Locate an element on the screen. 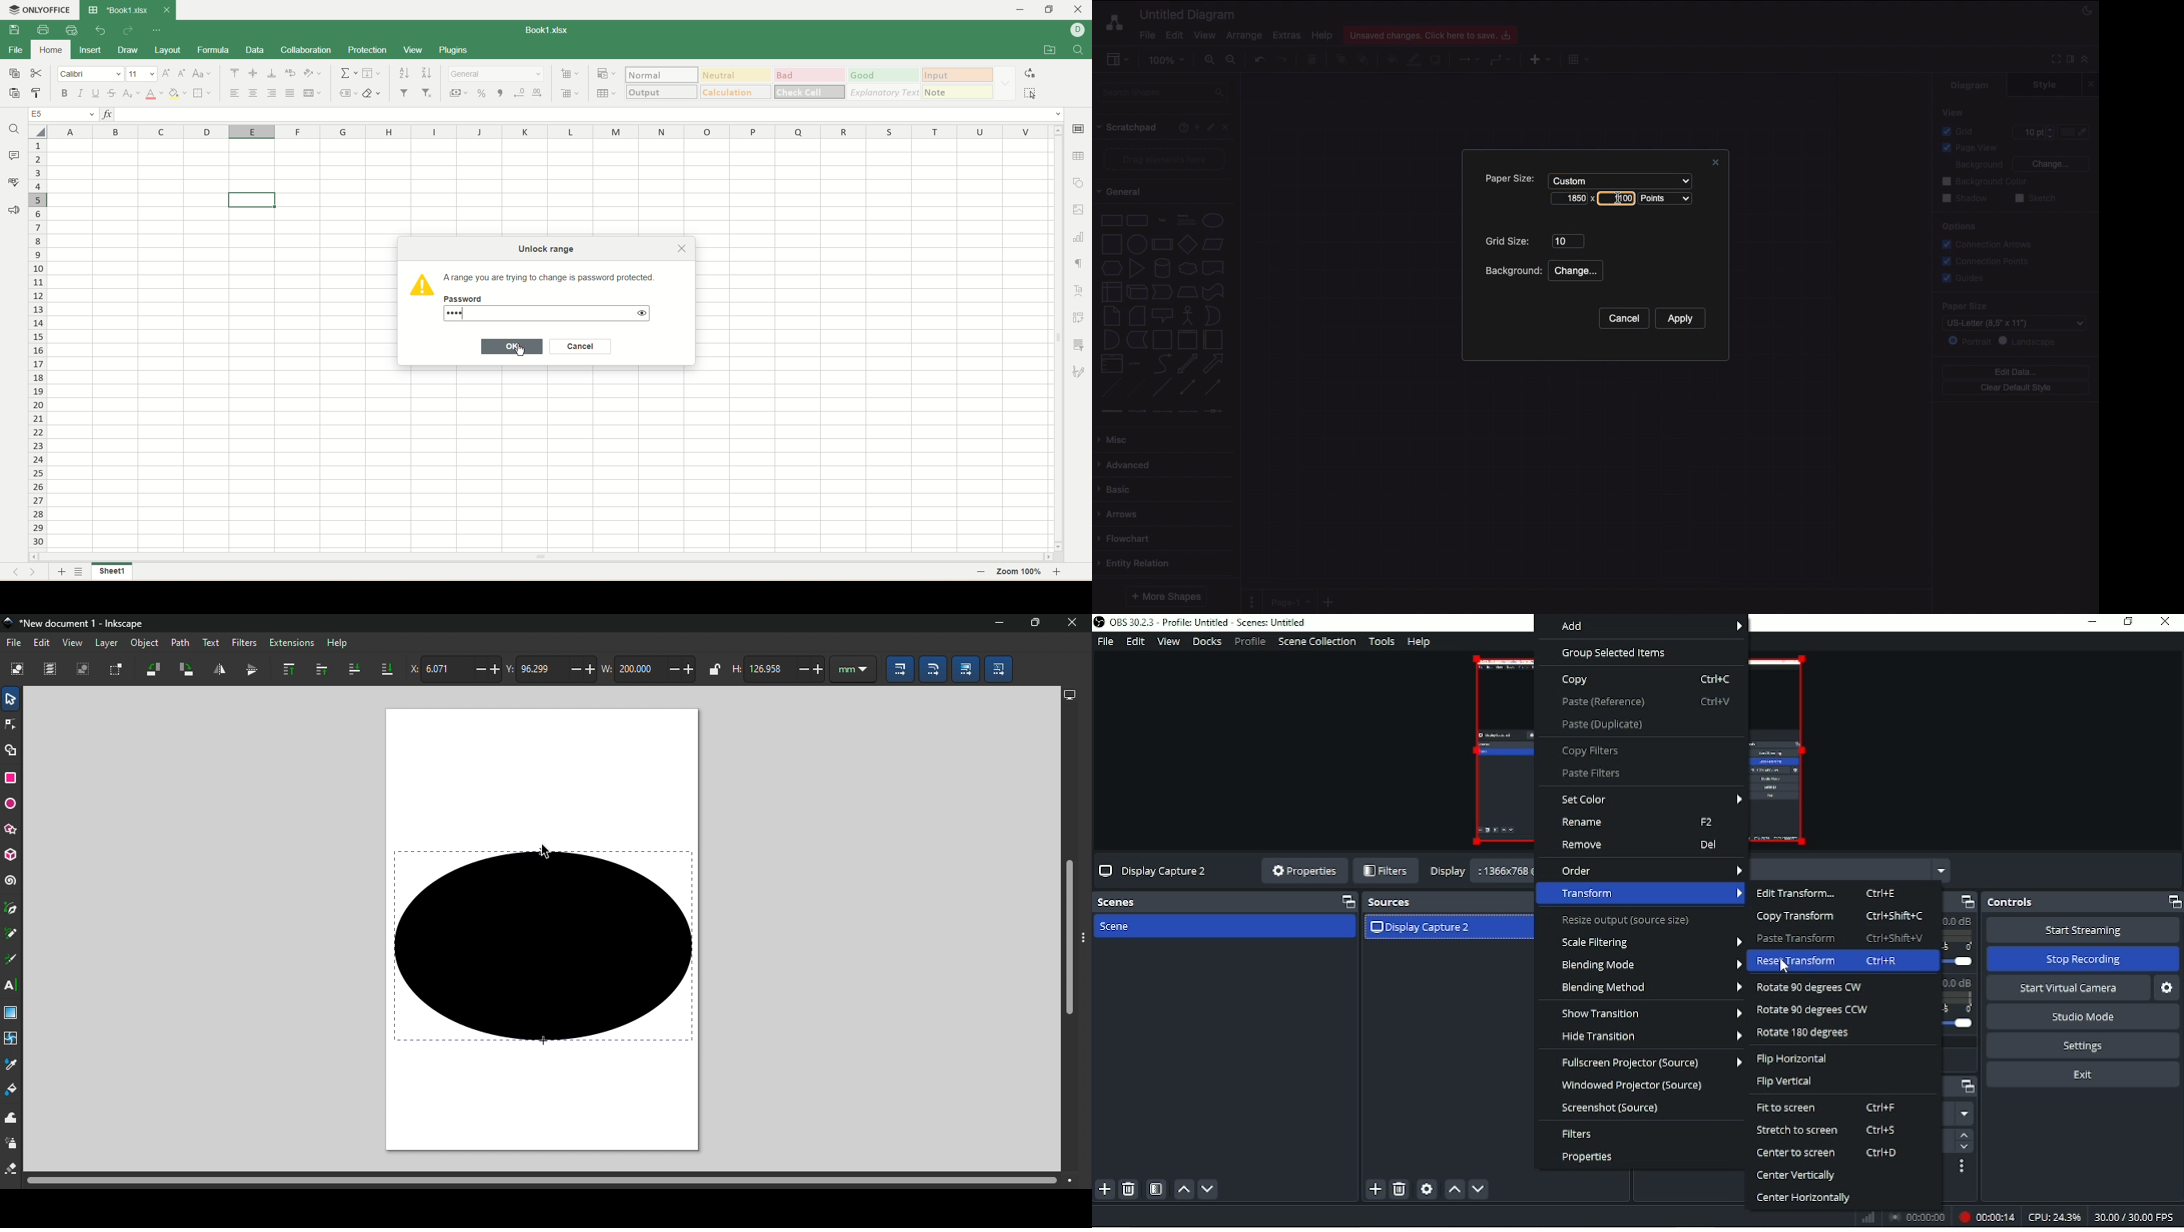  Up arrow is located at coordinates (1963, 1135).